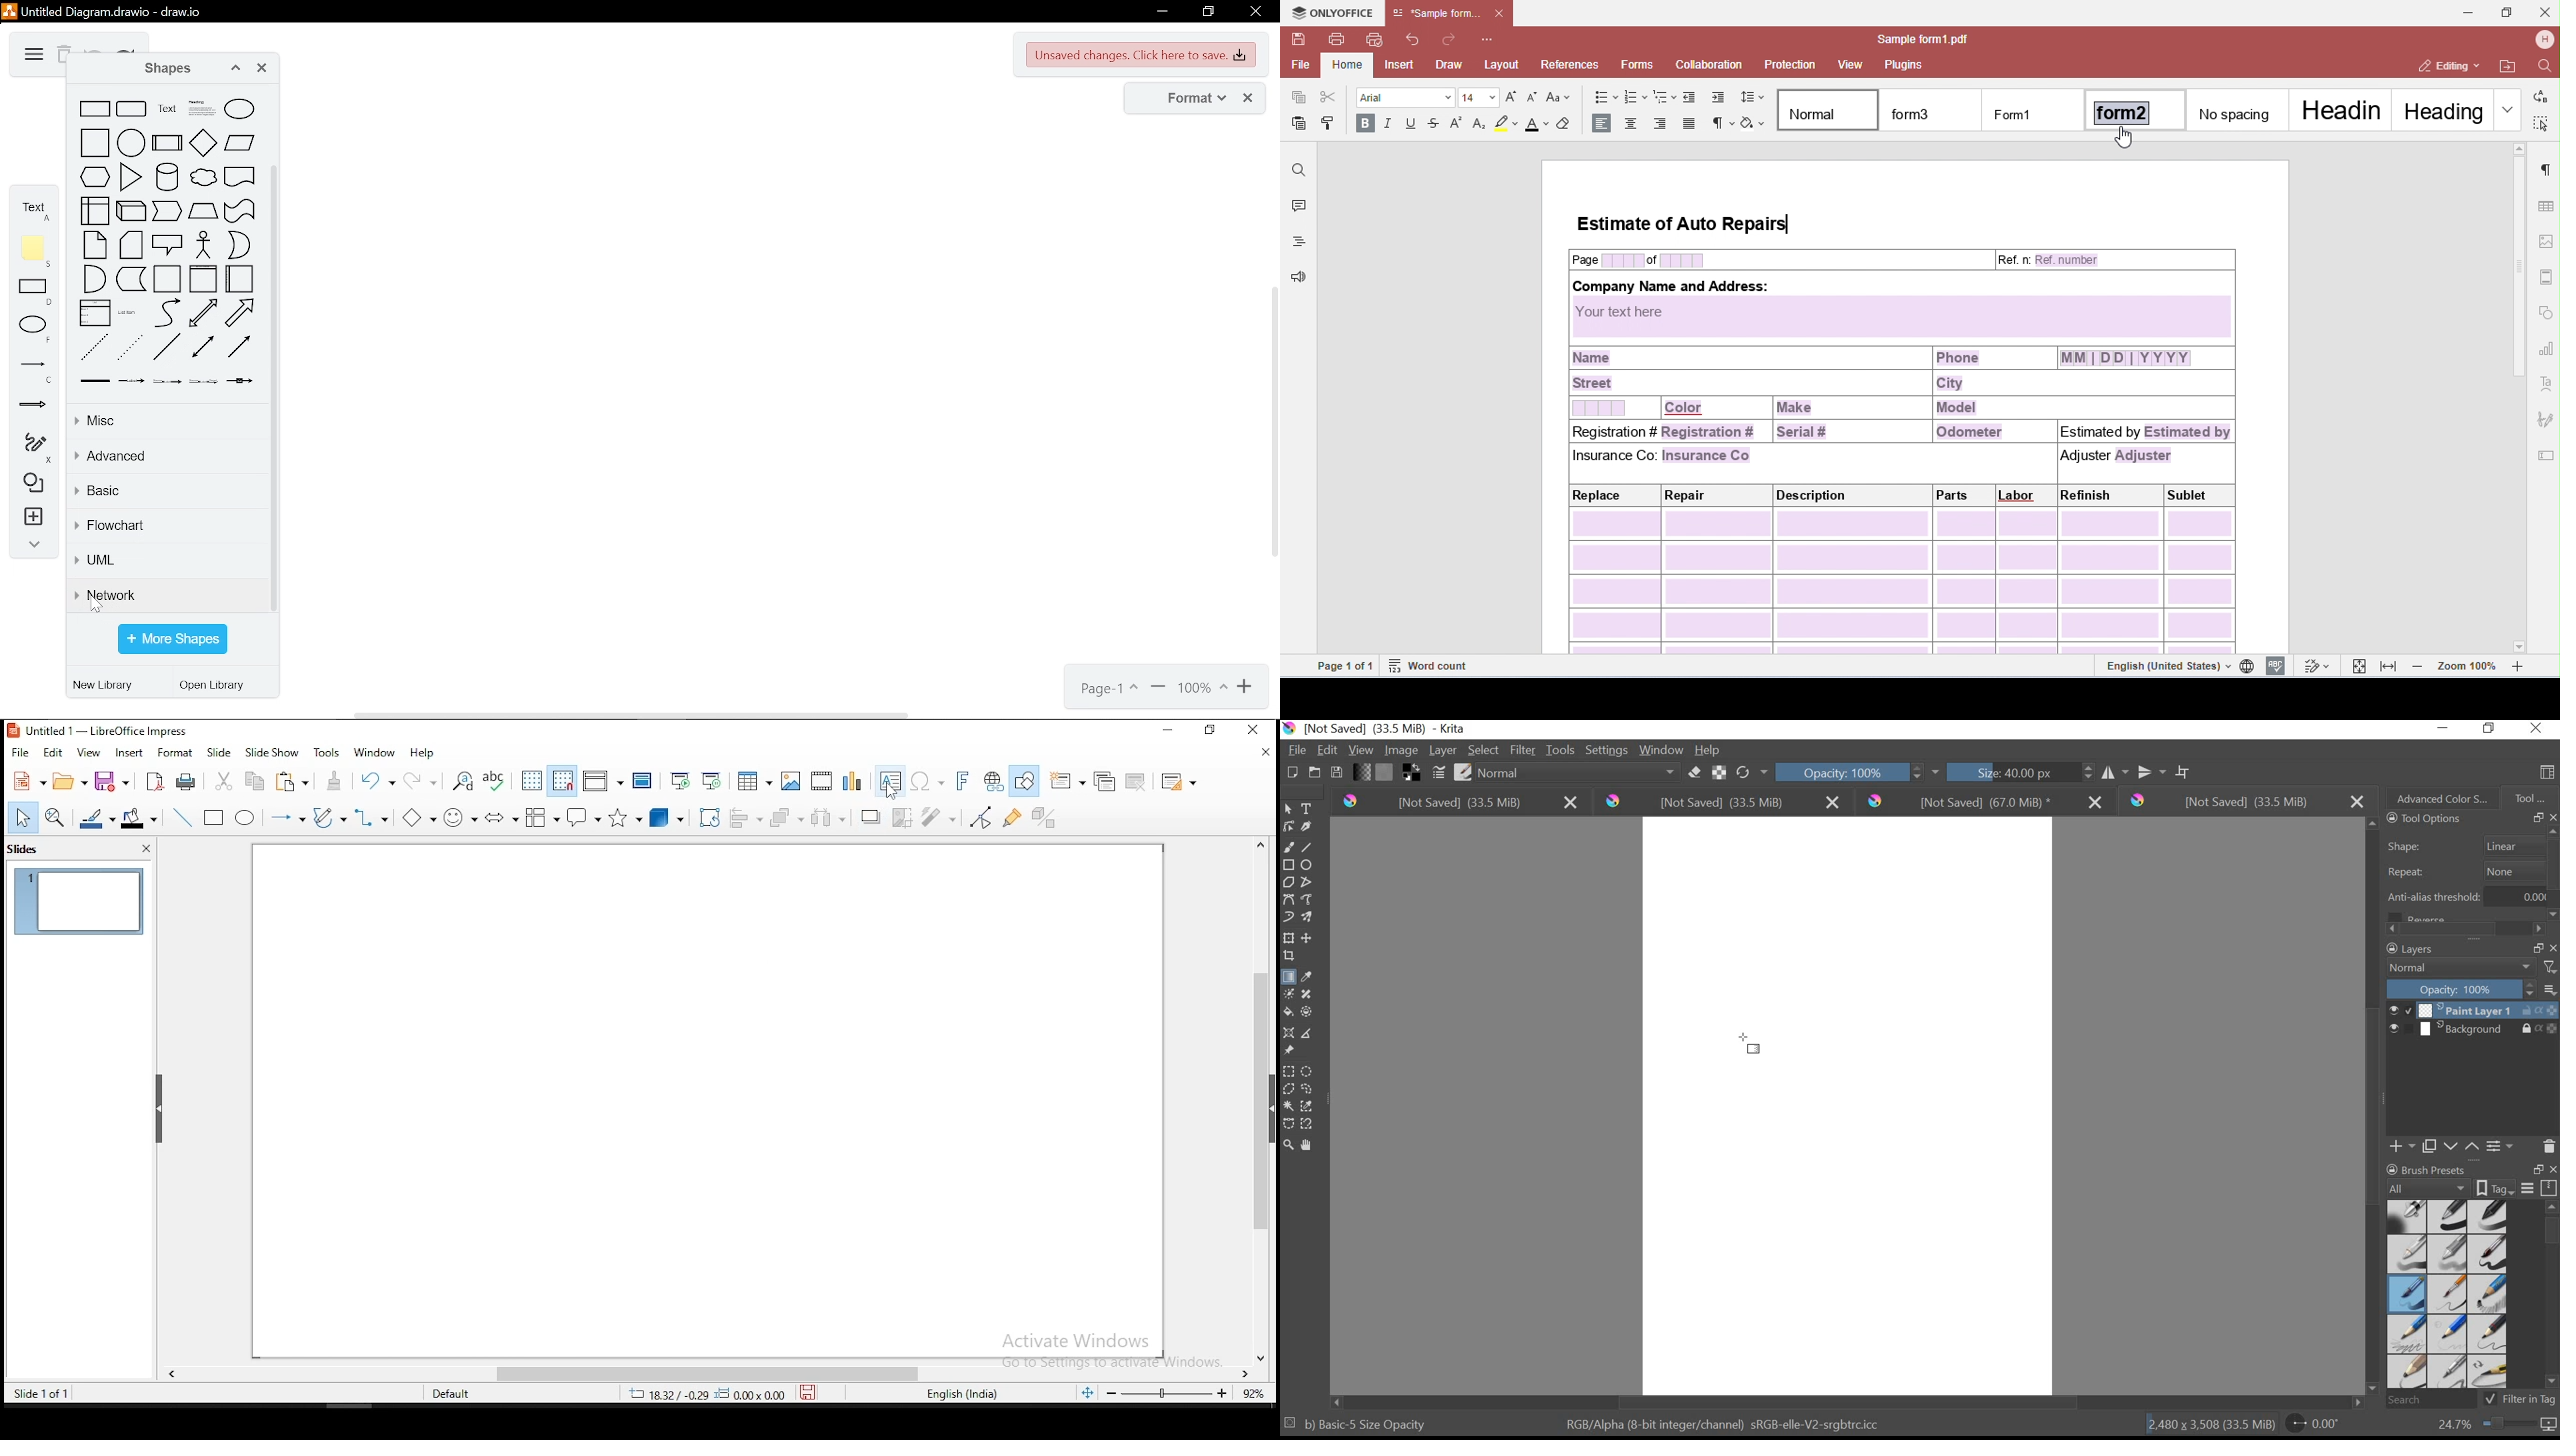  I want to click on BRUSH PRESET TYPES, so click(2451, 1294).